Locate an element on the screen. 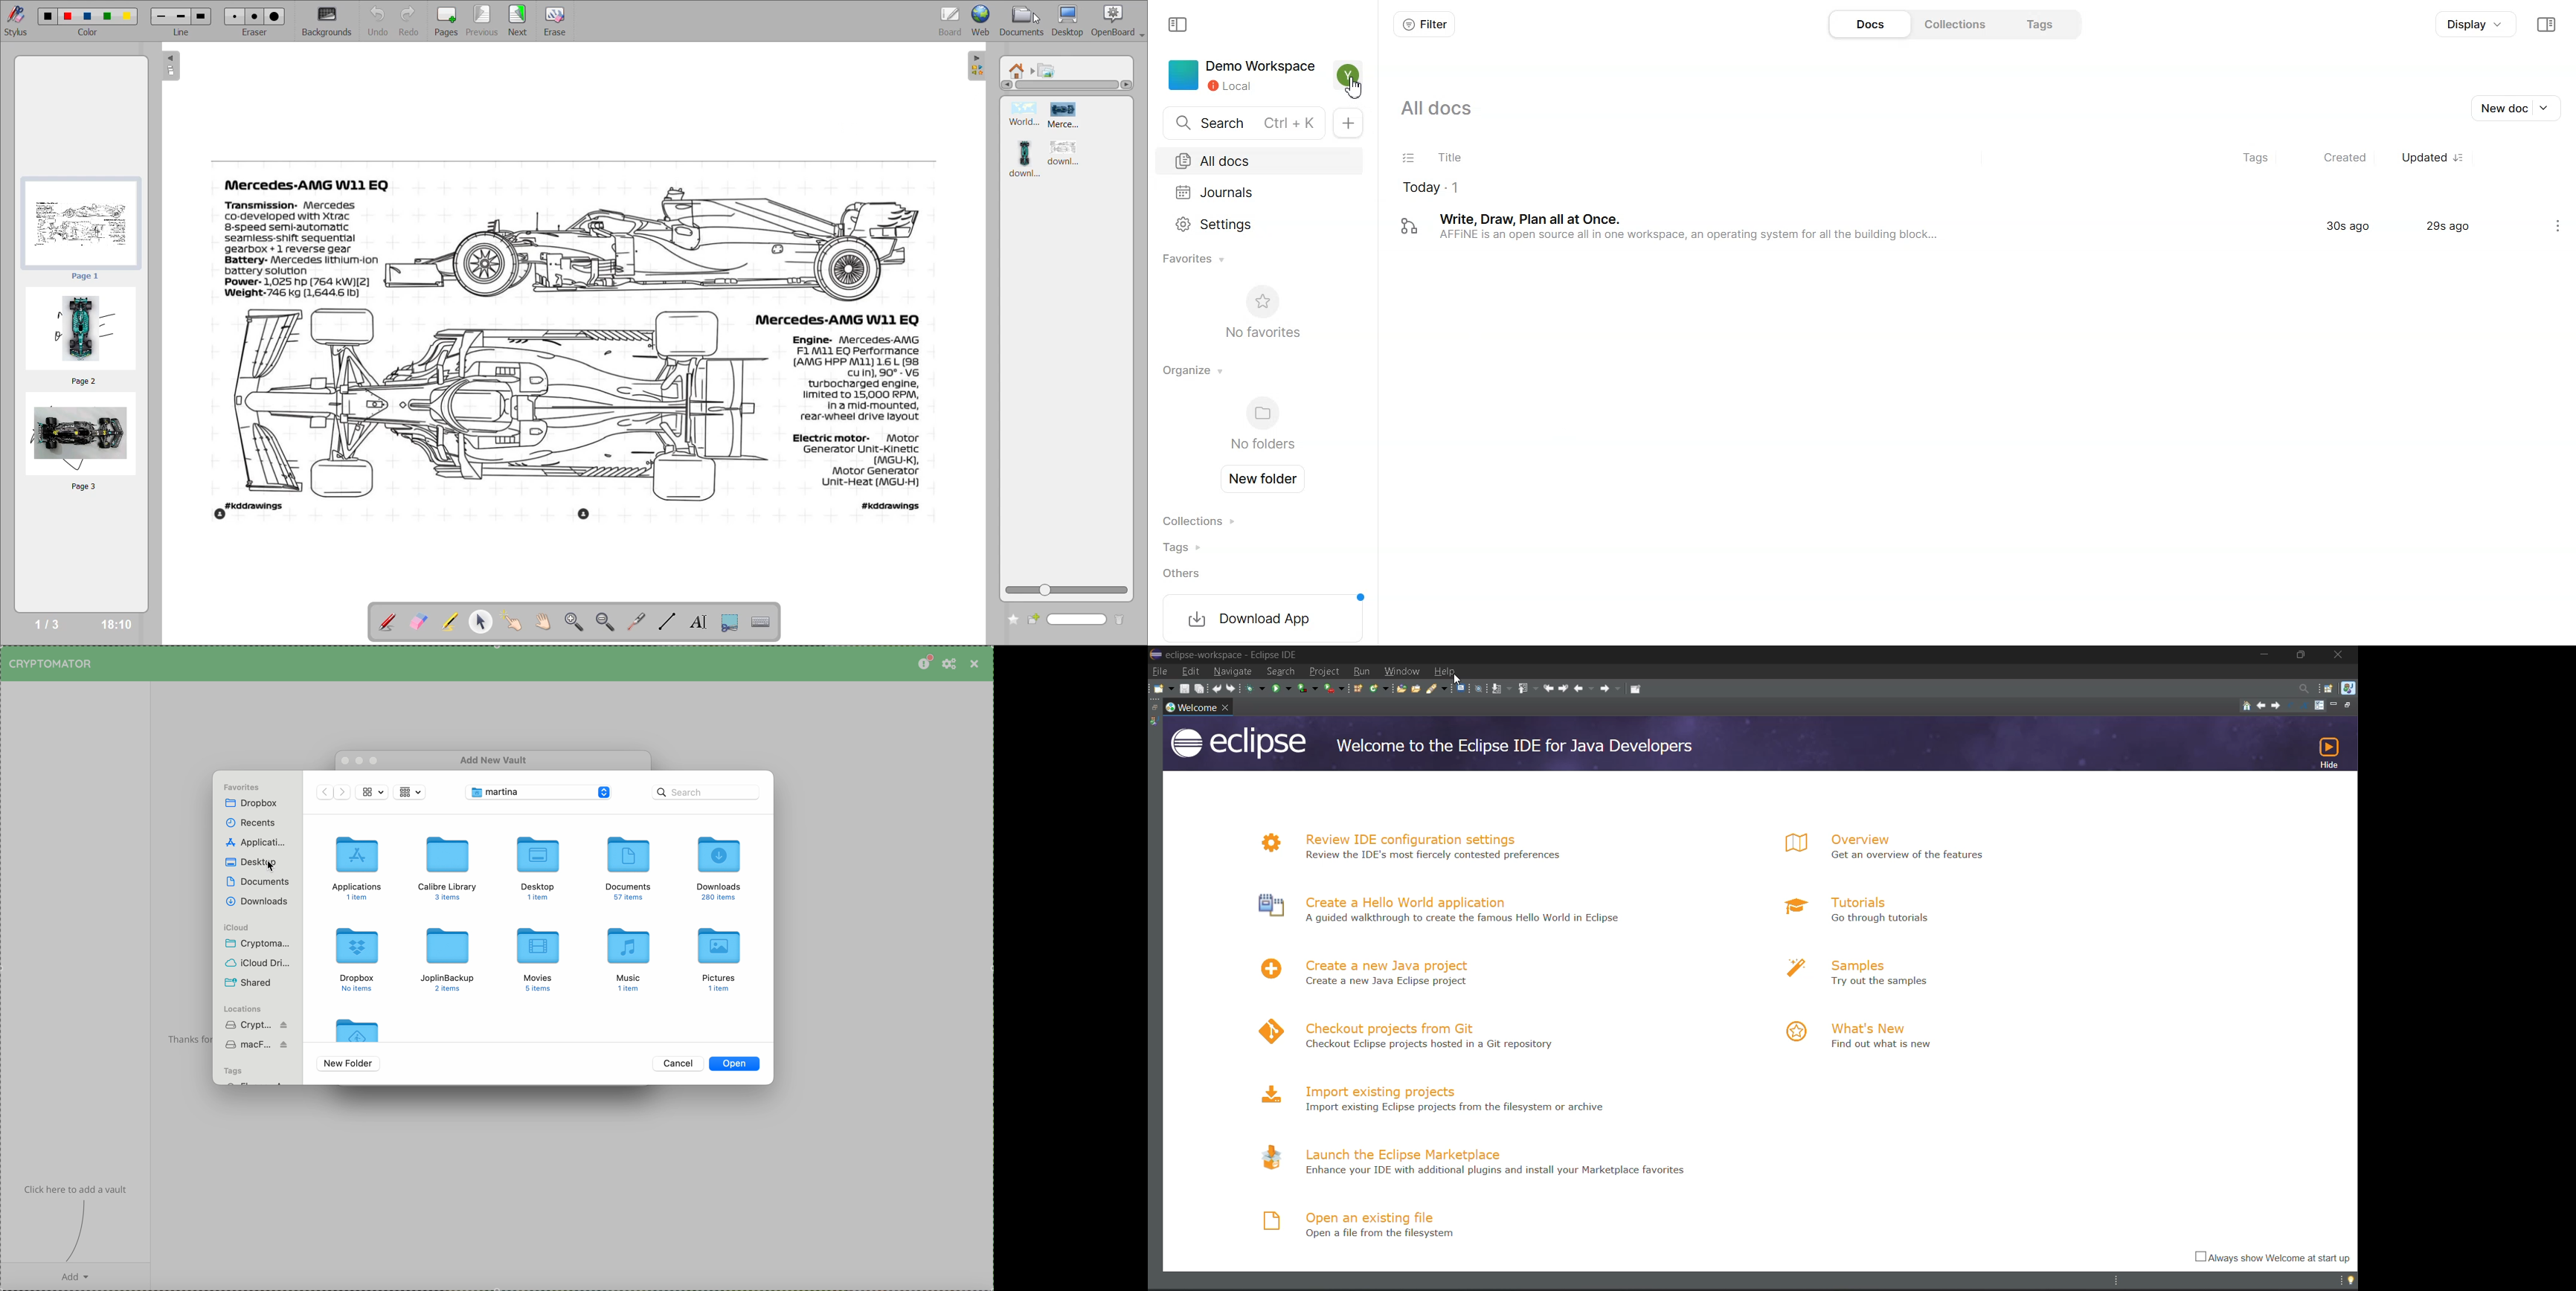 Image resolution: width=2576 pixels, height=1316 pixels. info is located at coordinates (74, 1191).